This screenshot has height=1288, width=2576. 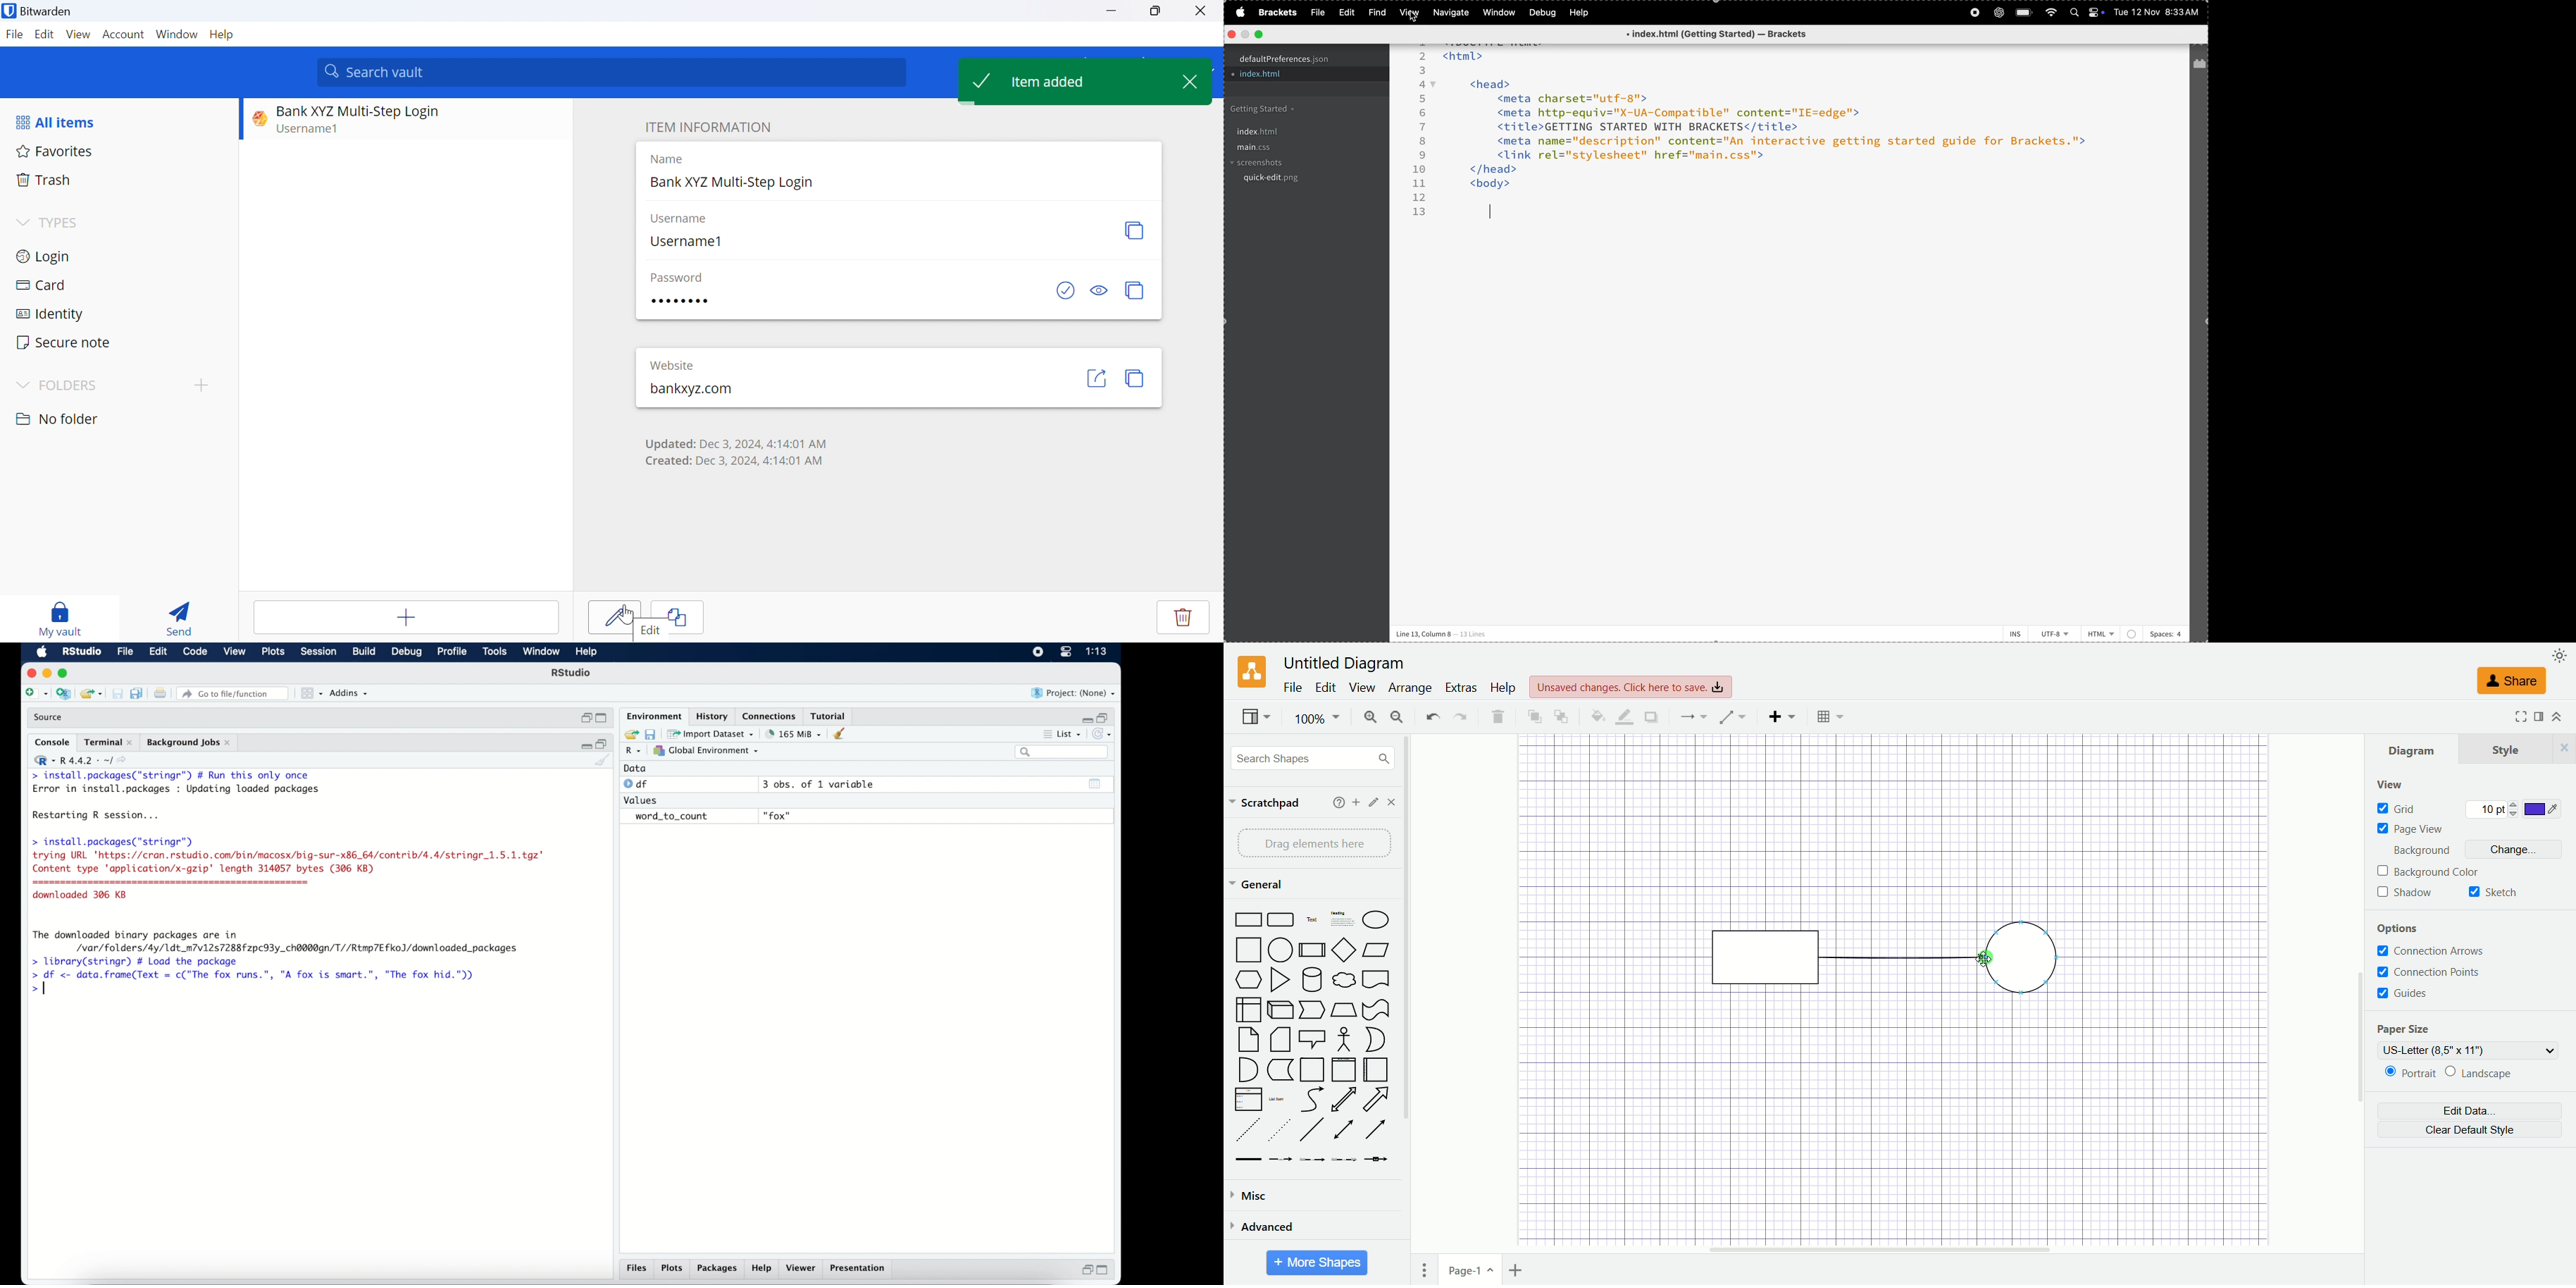 I want to click on page view, so click(x=2410, y=828).